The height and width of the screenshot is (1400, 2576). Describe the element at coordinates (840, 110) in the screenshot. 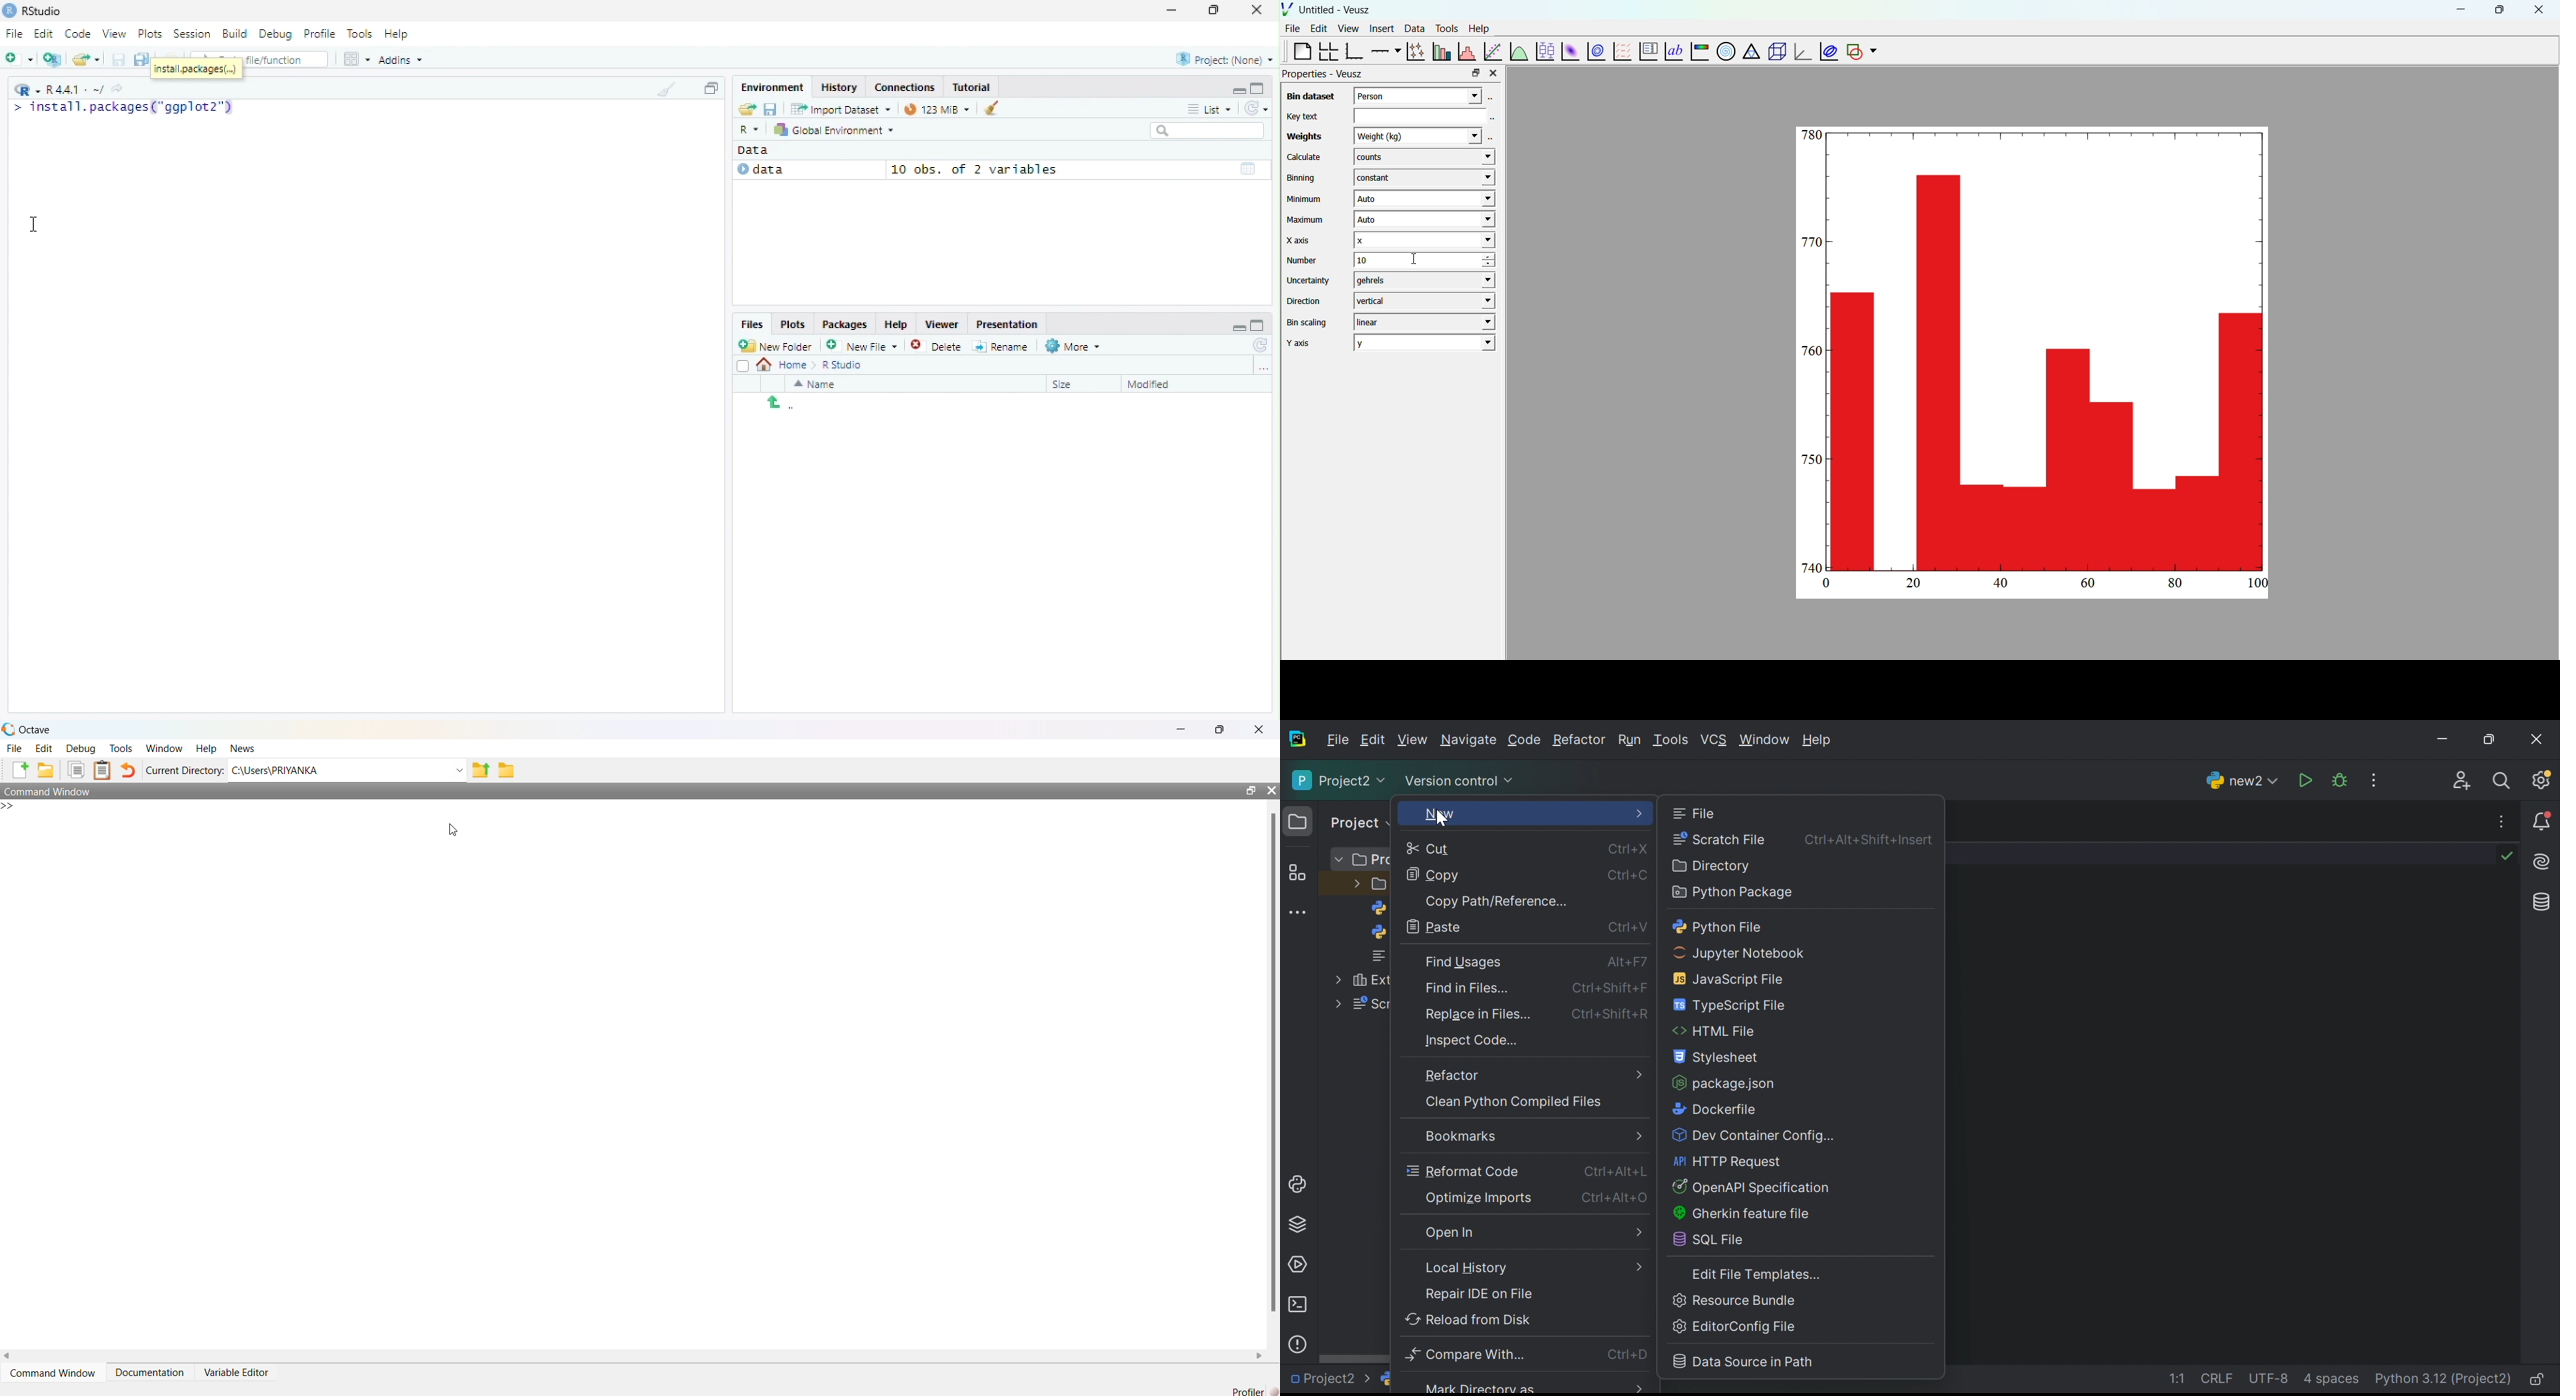

I see `Import Dataset` at that location.